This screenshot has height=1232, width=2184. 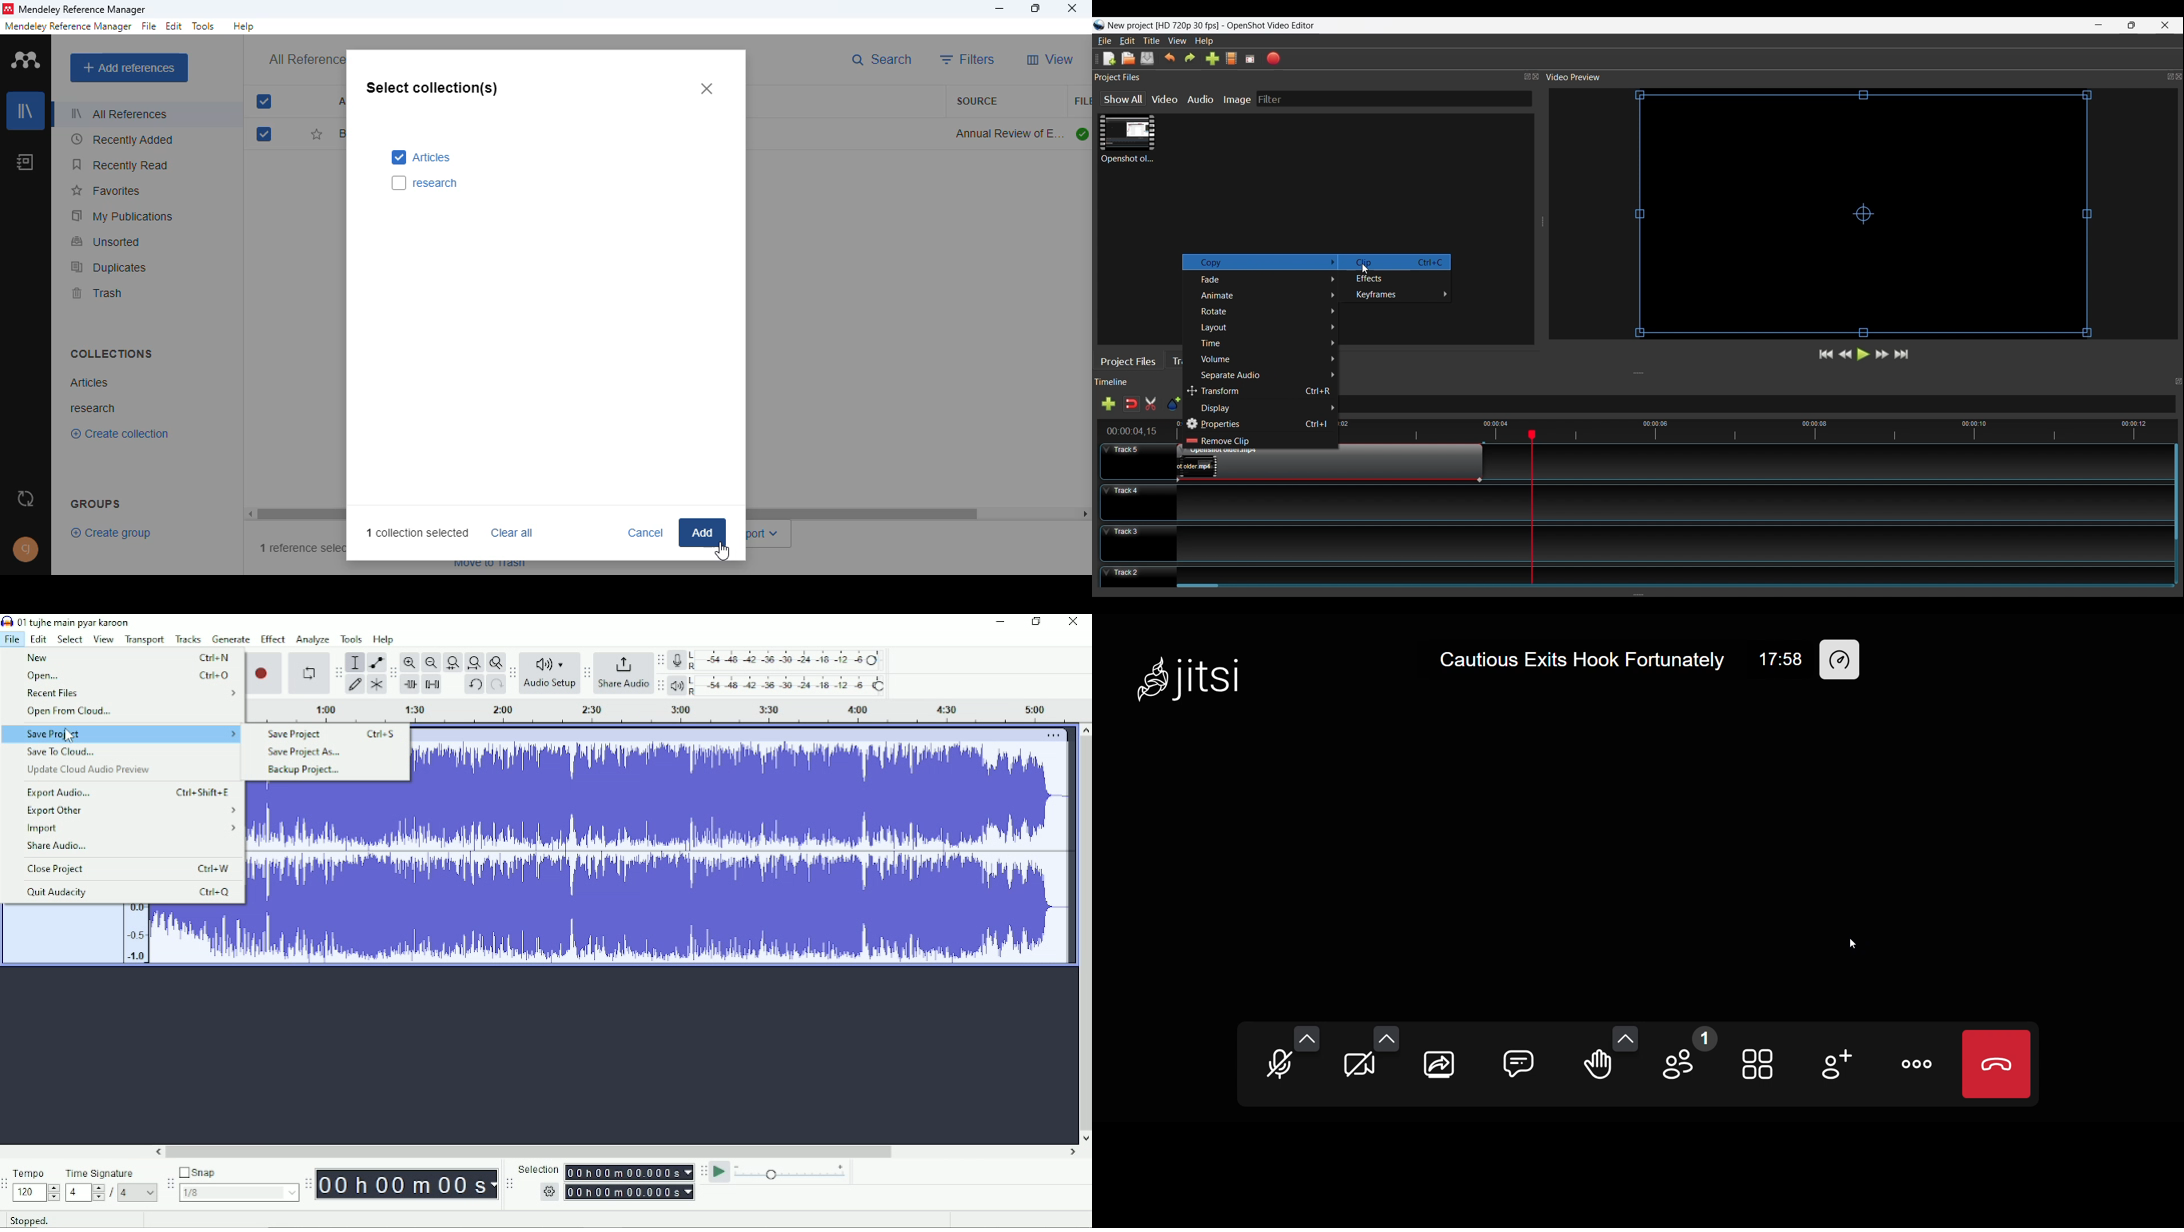 I want to click on Time Signature, so click(x=110, y=1184).